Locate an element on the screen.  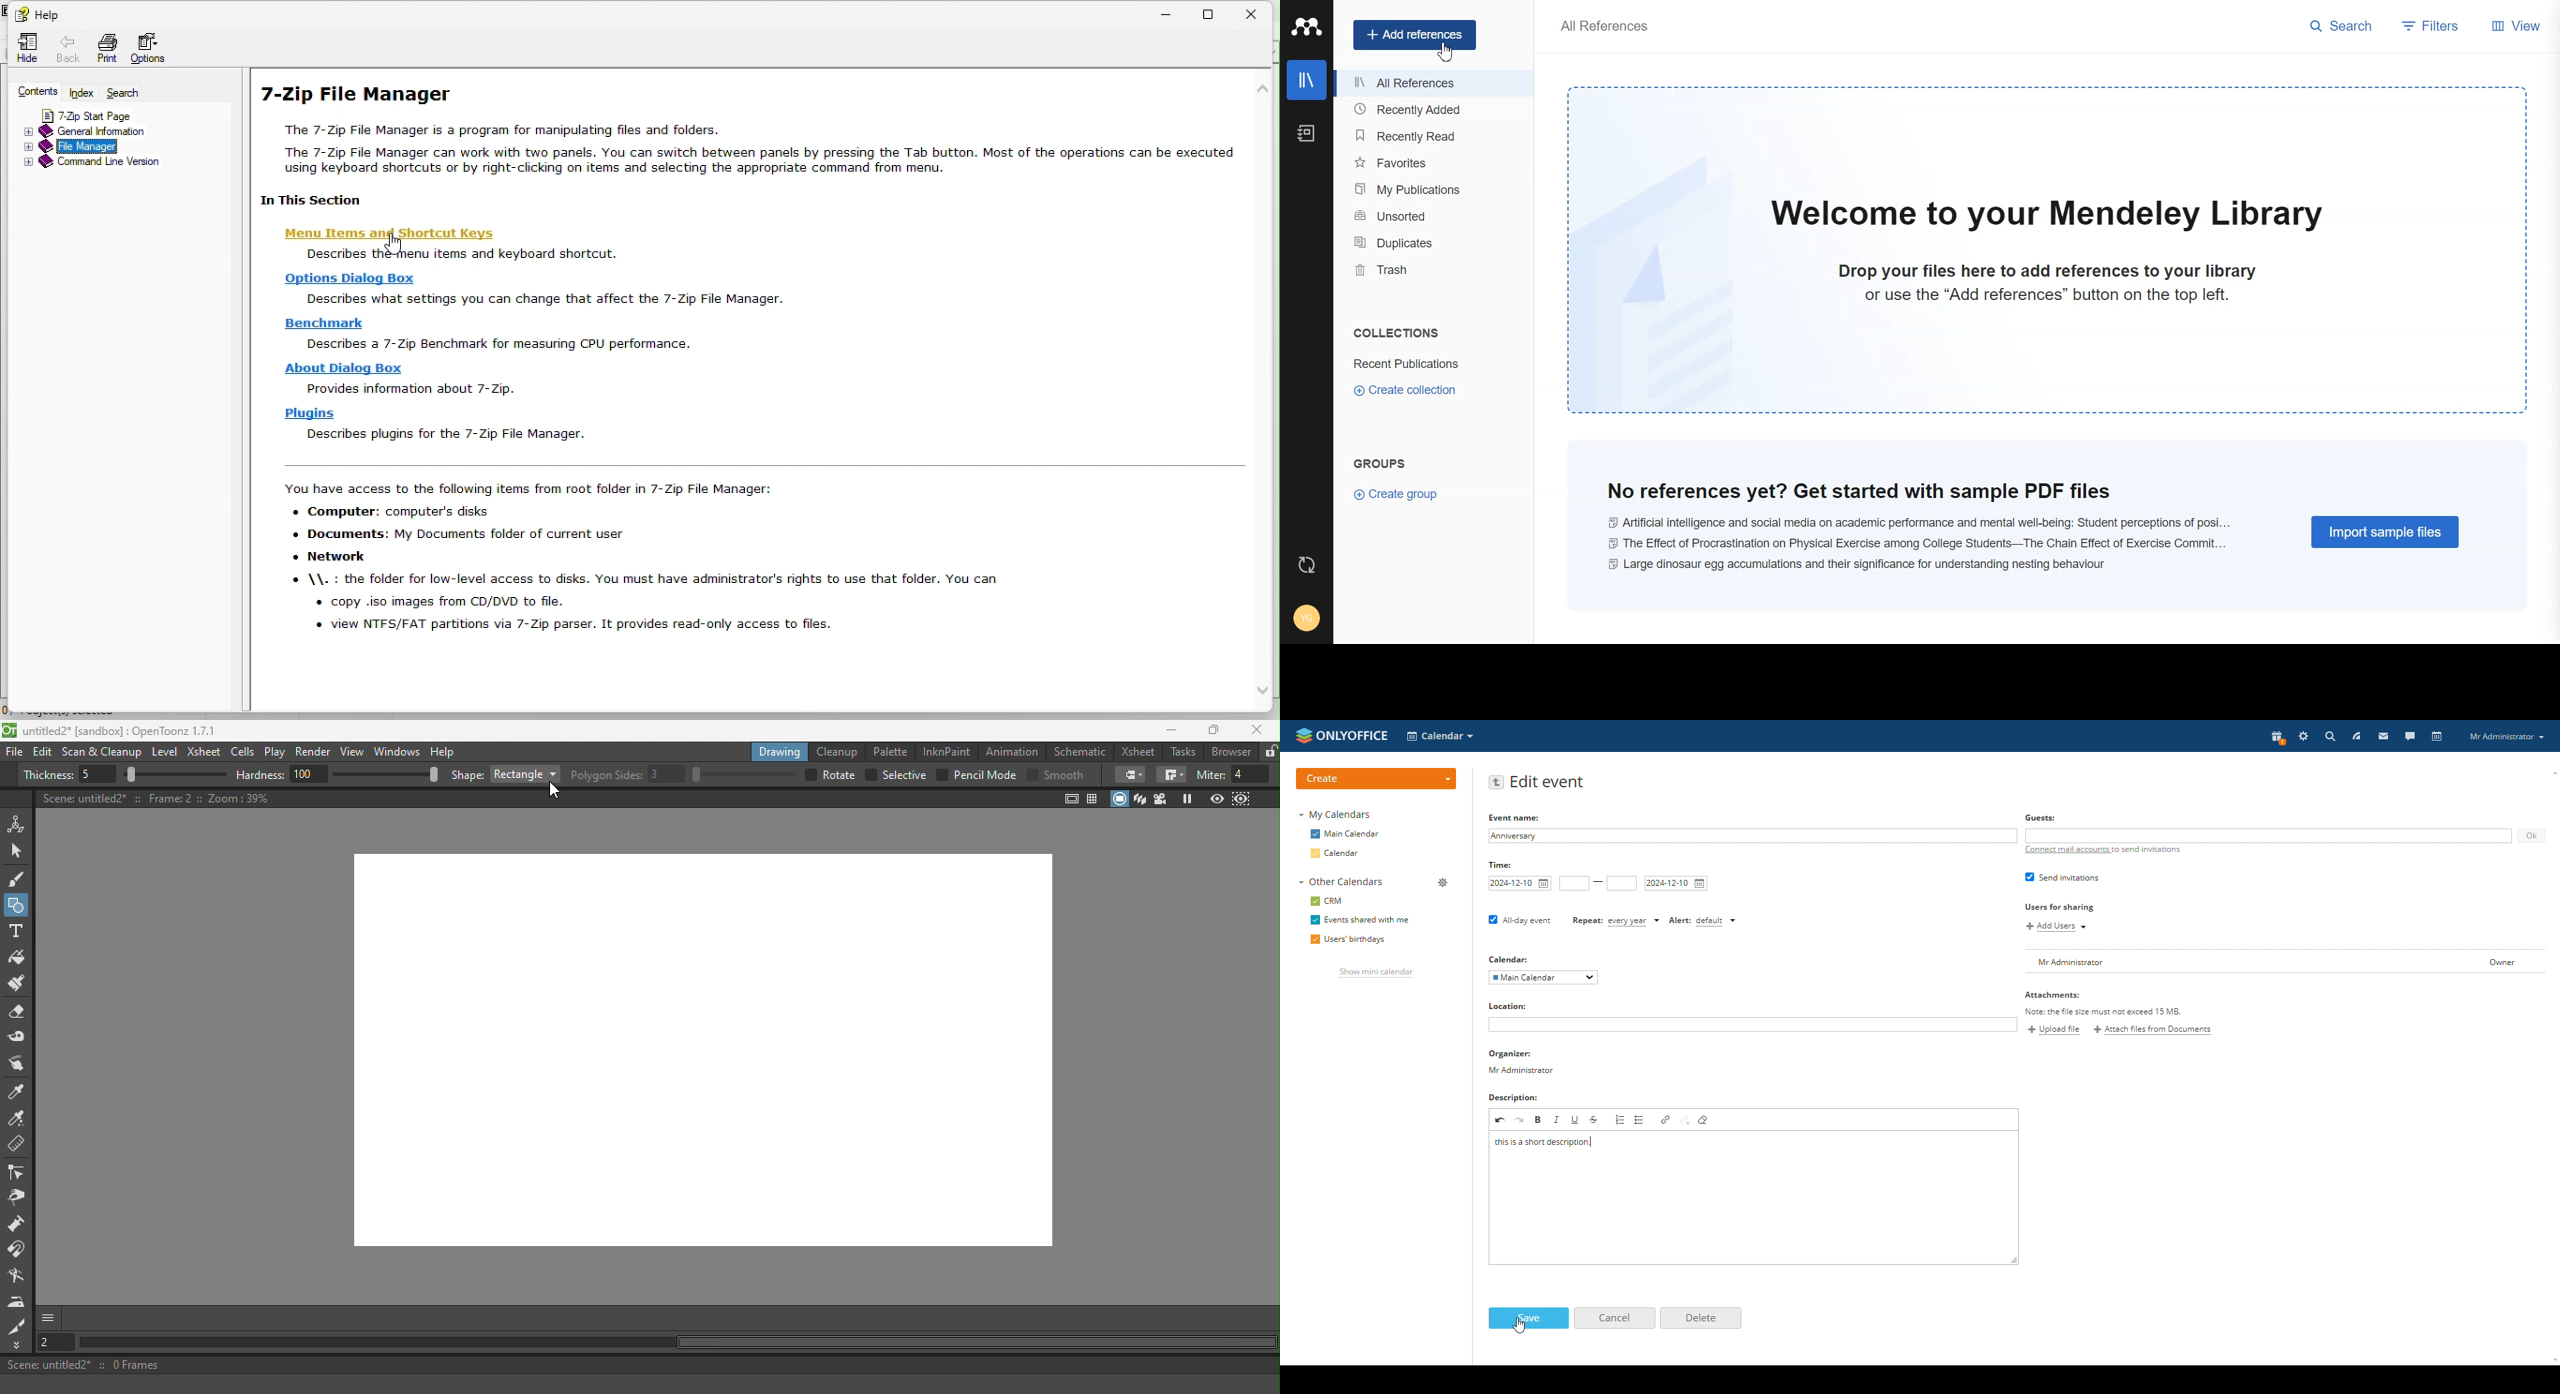
Recent Publications is located at coordinates (1407, 364).